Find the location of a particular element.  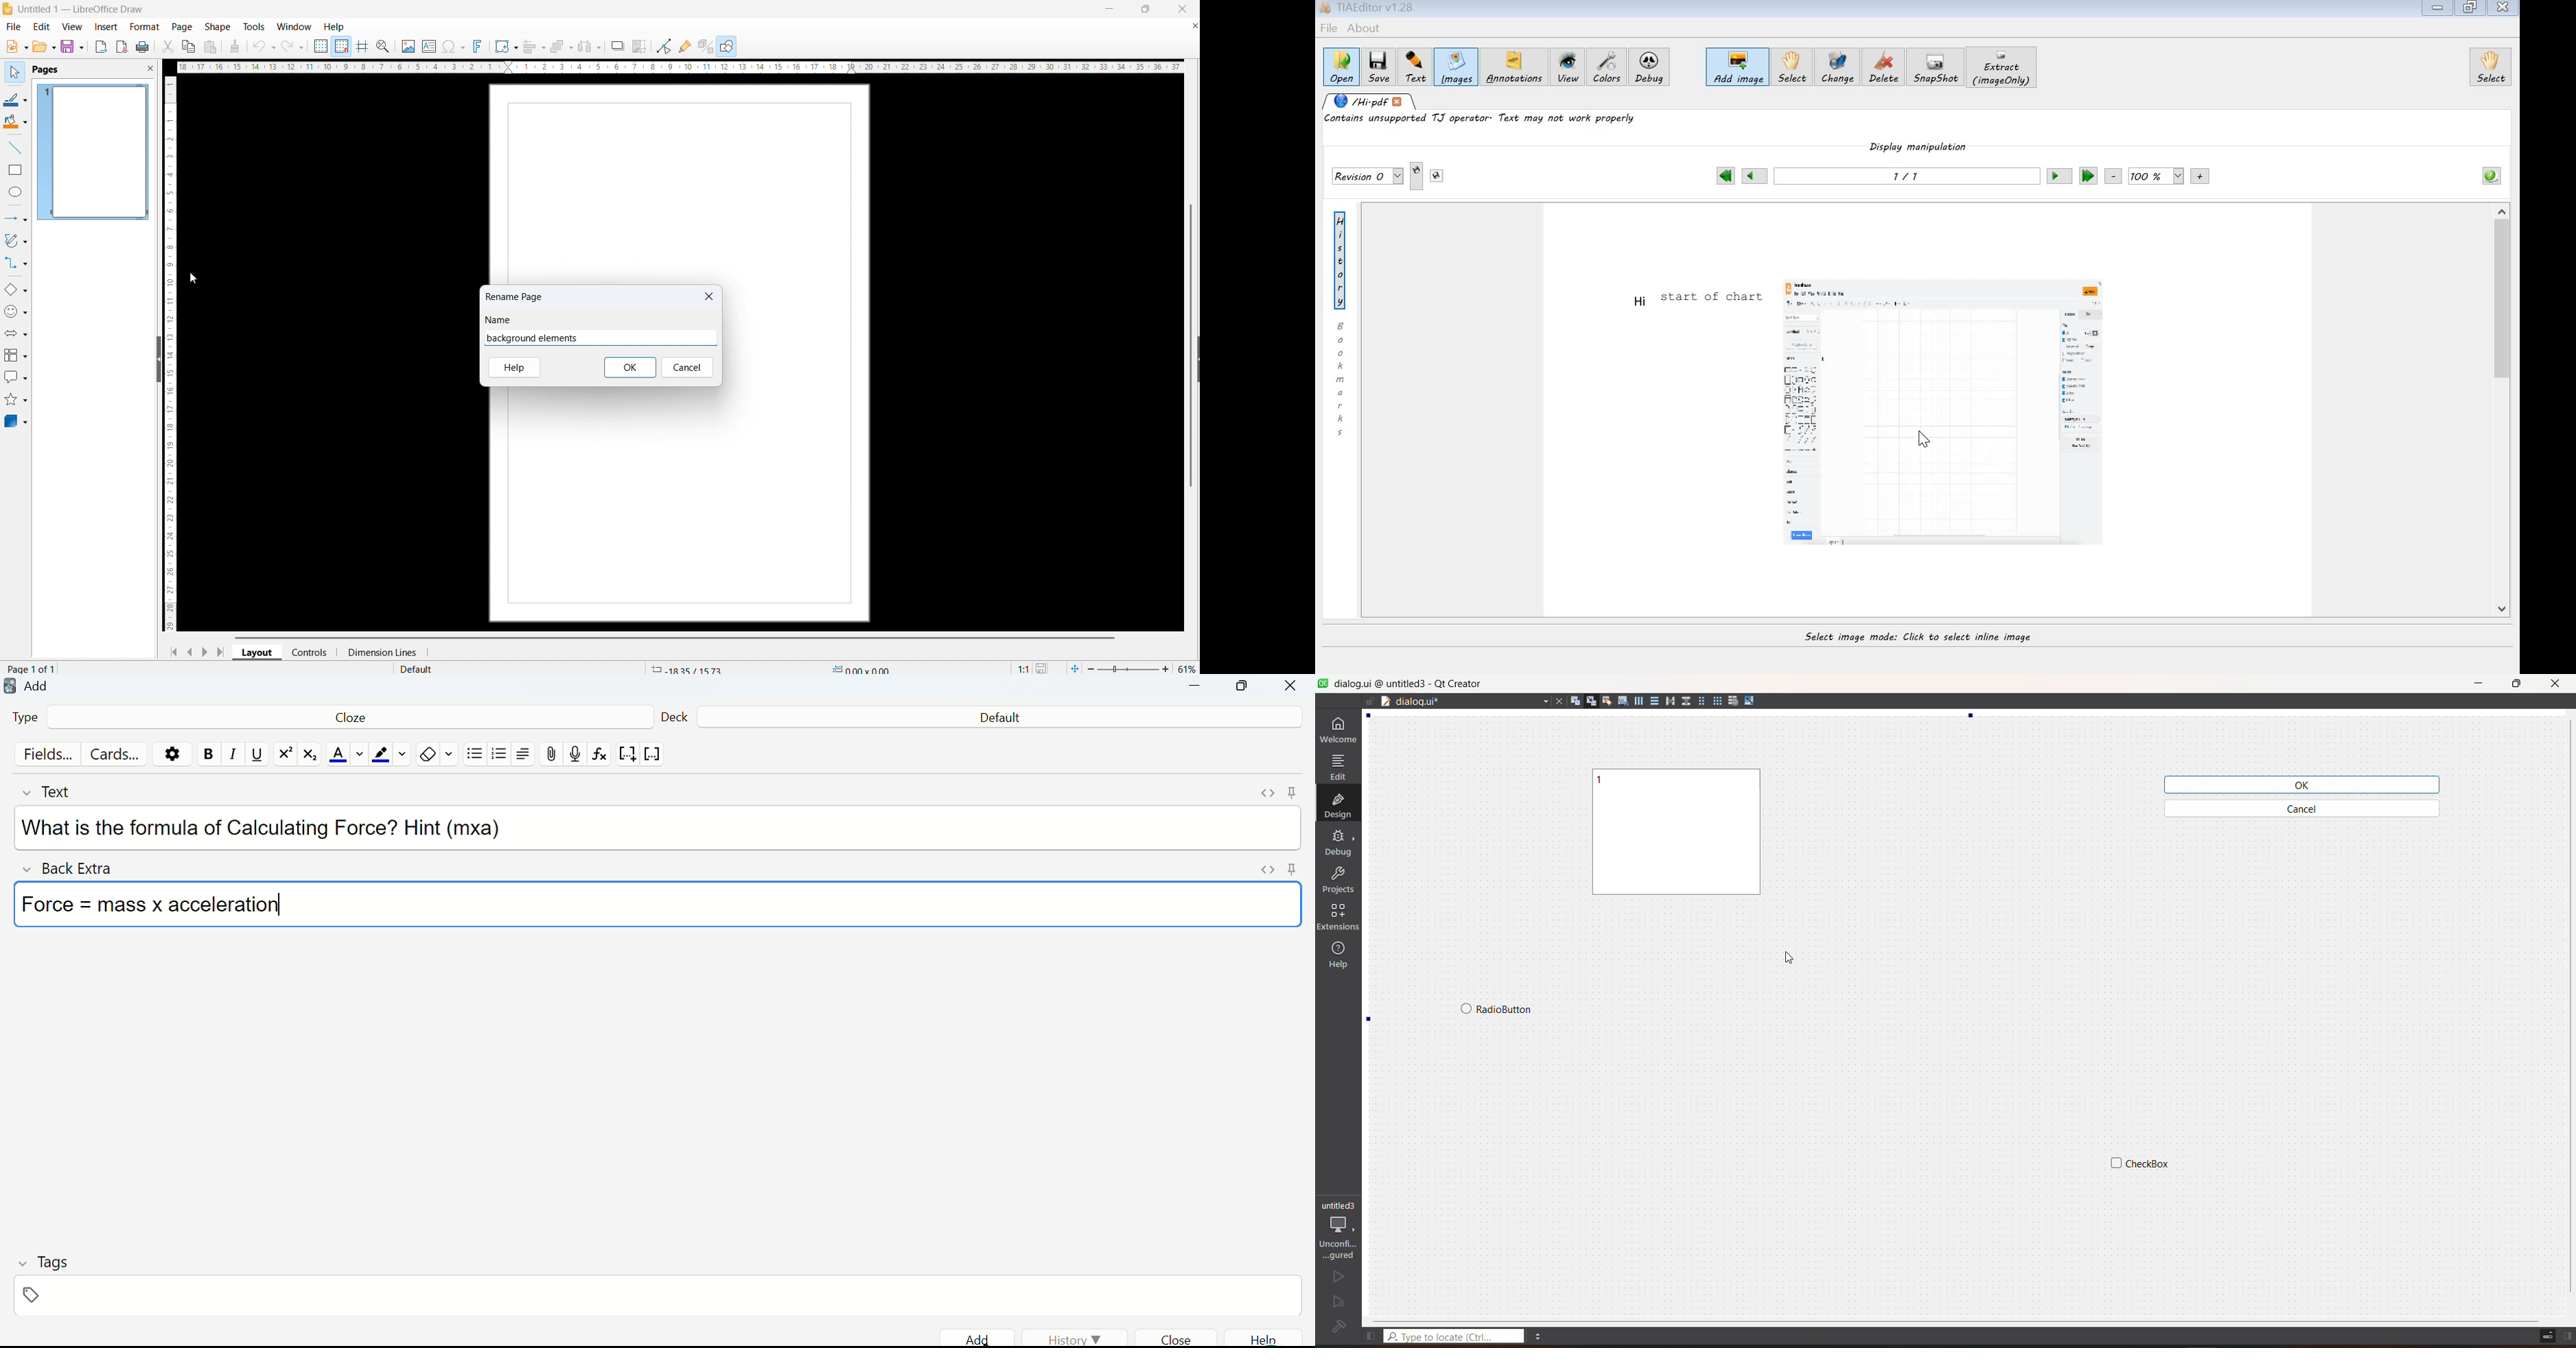

dimension lines is located at coordinates (378, 653).